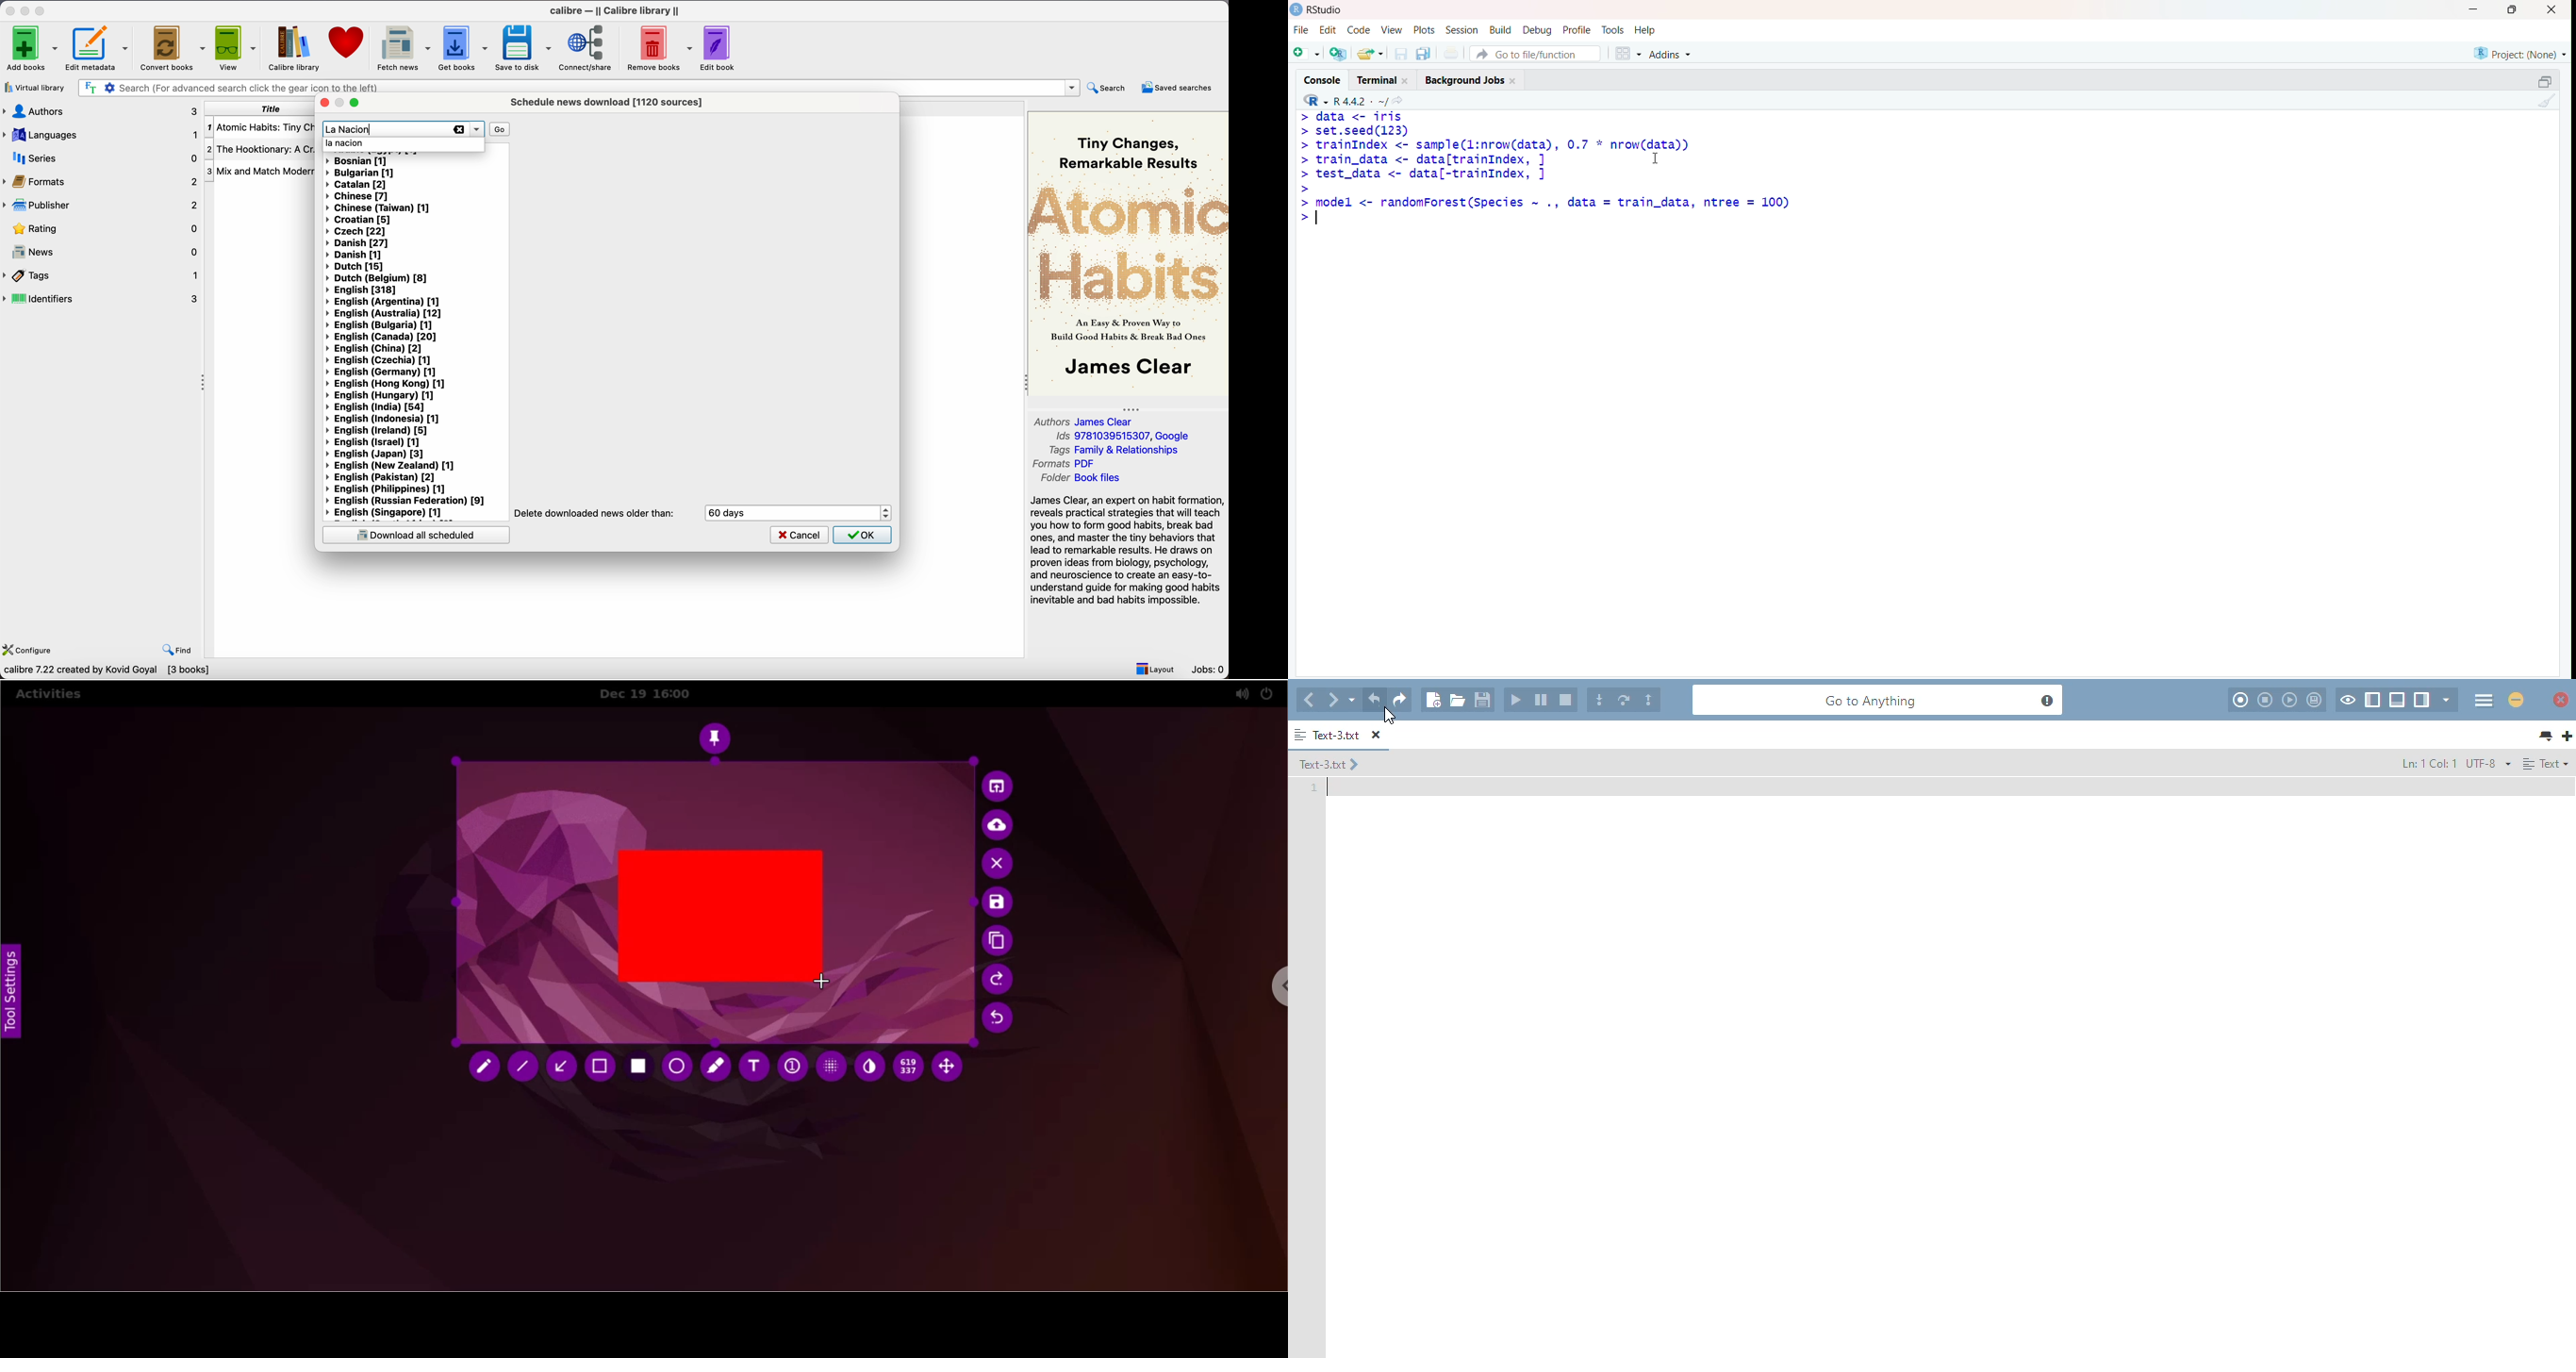  I want to click on bulgarian [1], so click(361, 173).